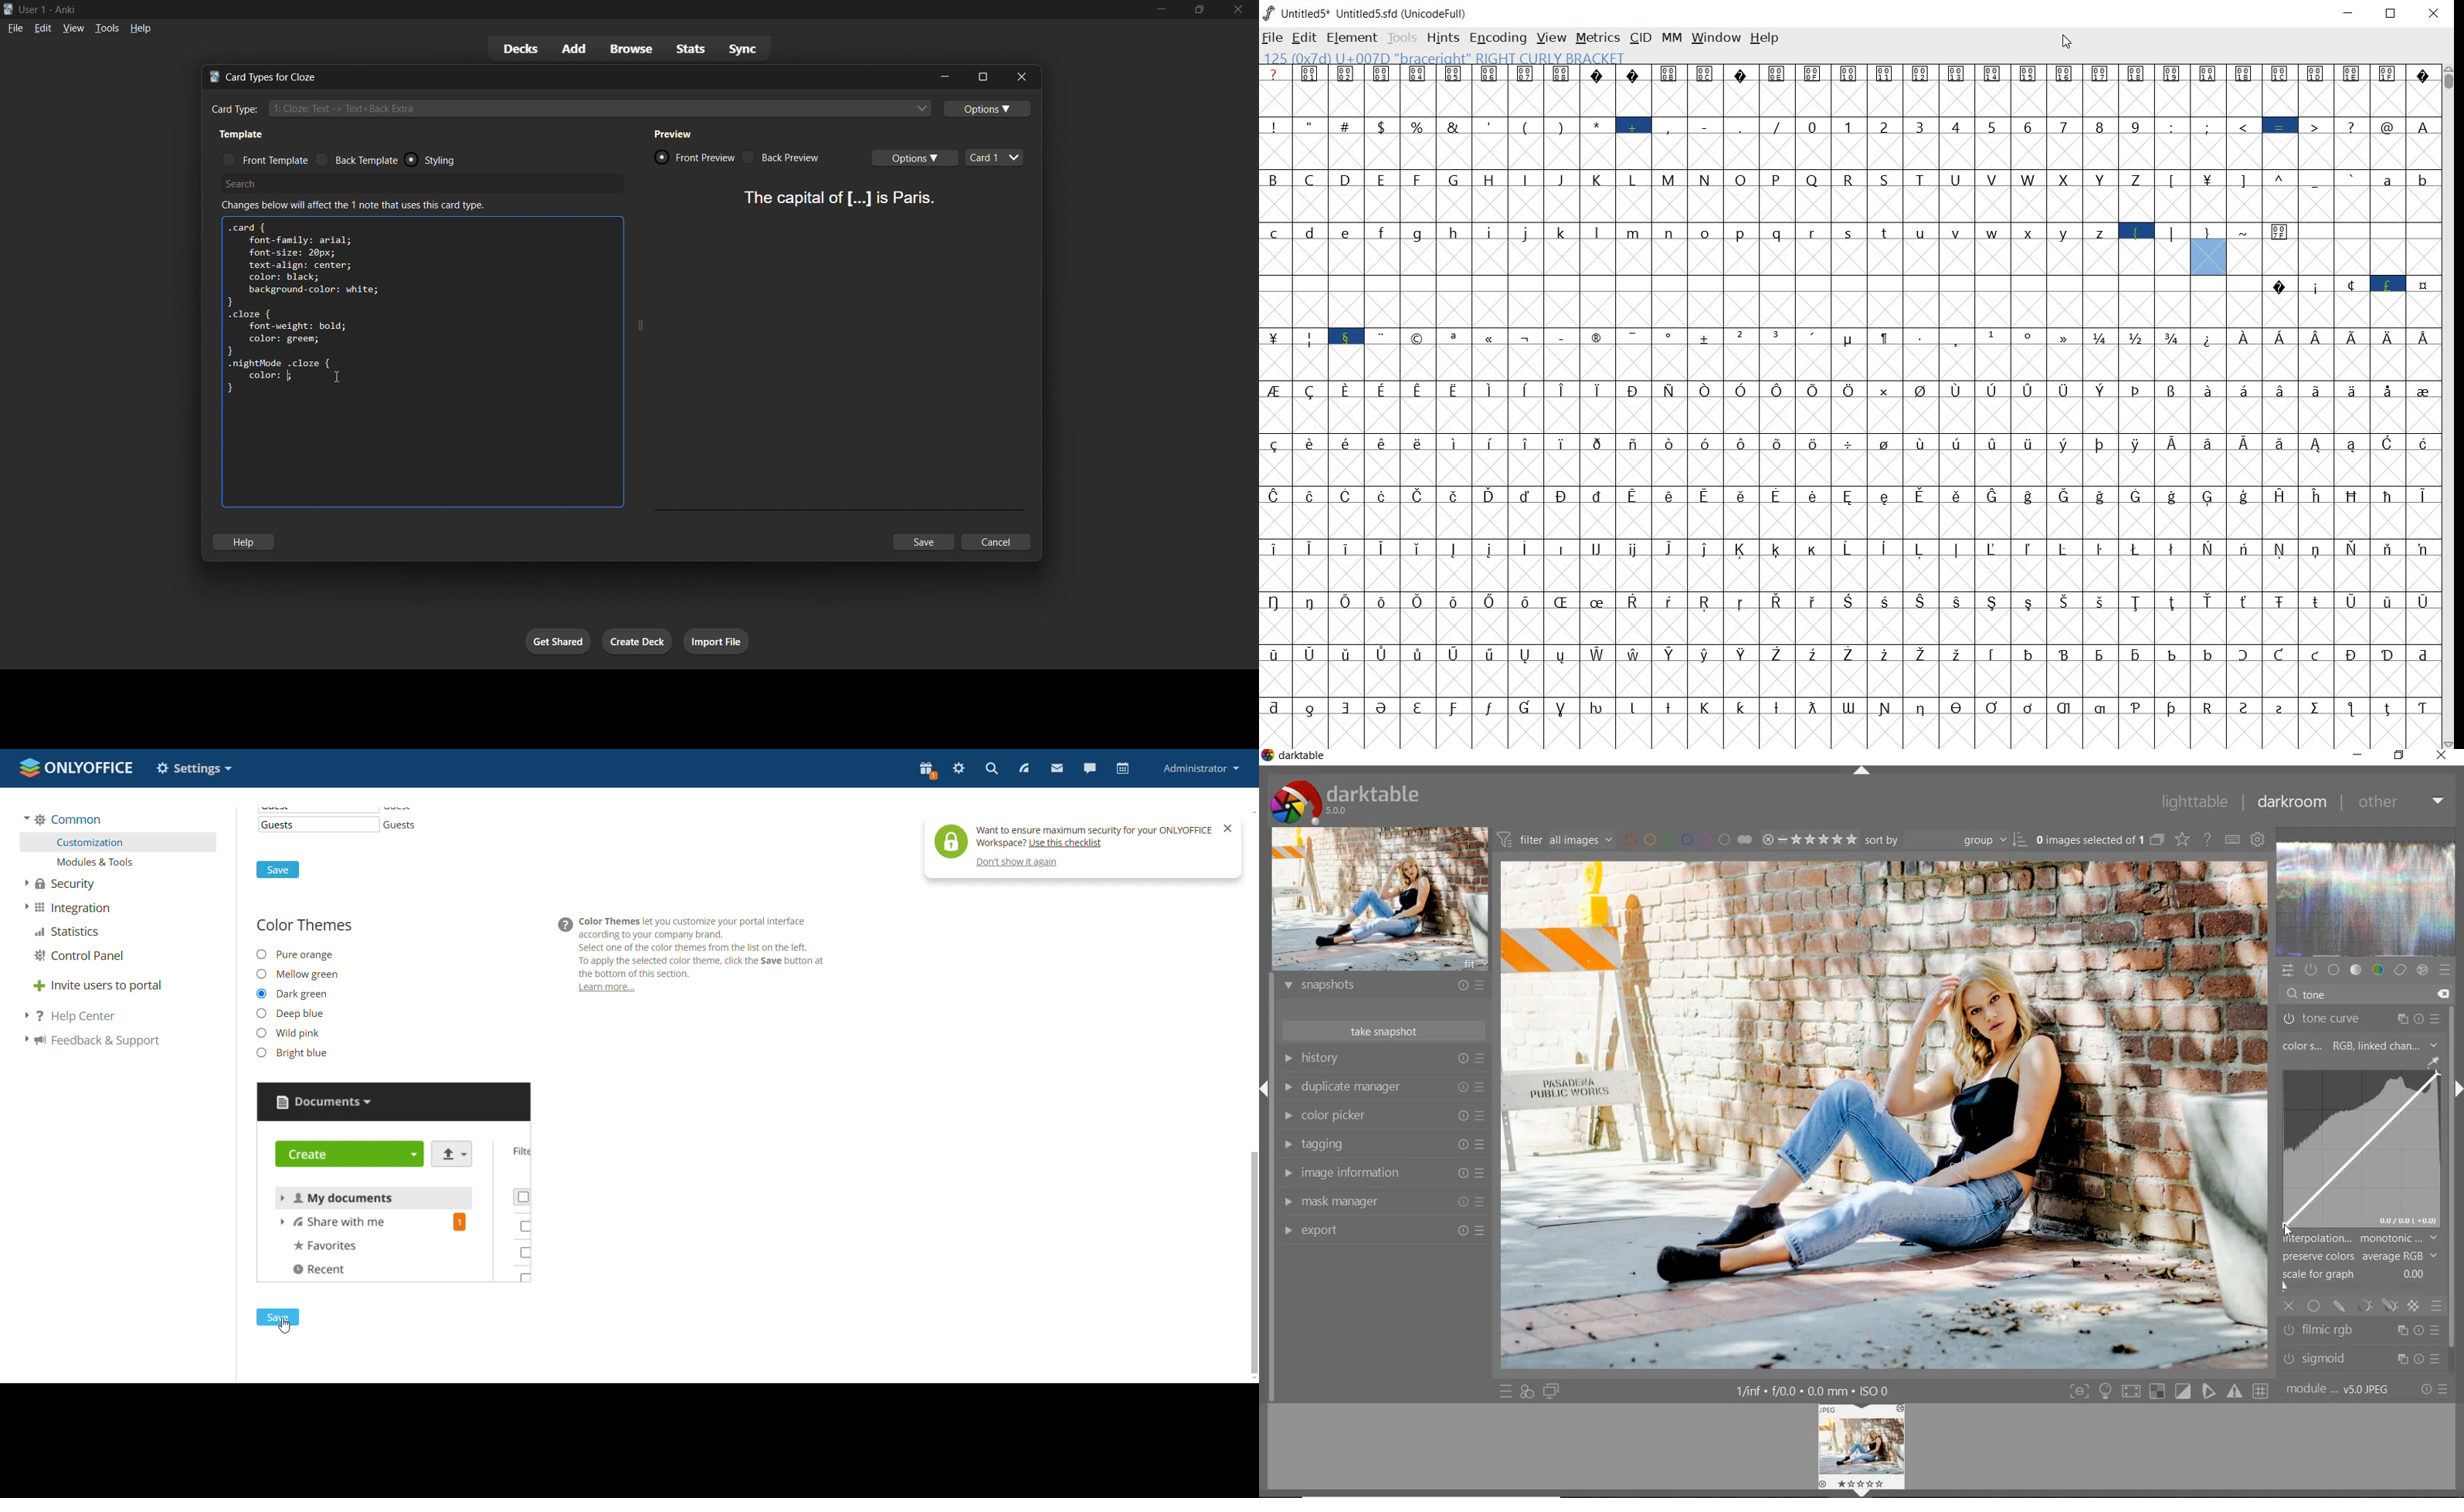 The image size is (2464, 1512). What do you see at coordinates (2362, 1238) in the screenshot?
I see `interpolation` at bounding box center [2362, 1238].